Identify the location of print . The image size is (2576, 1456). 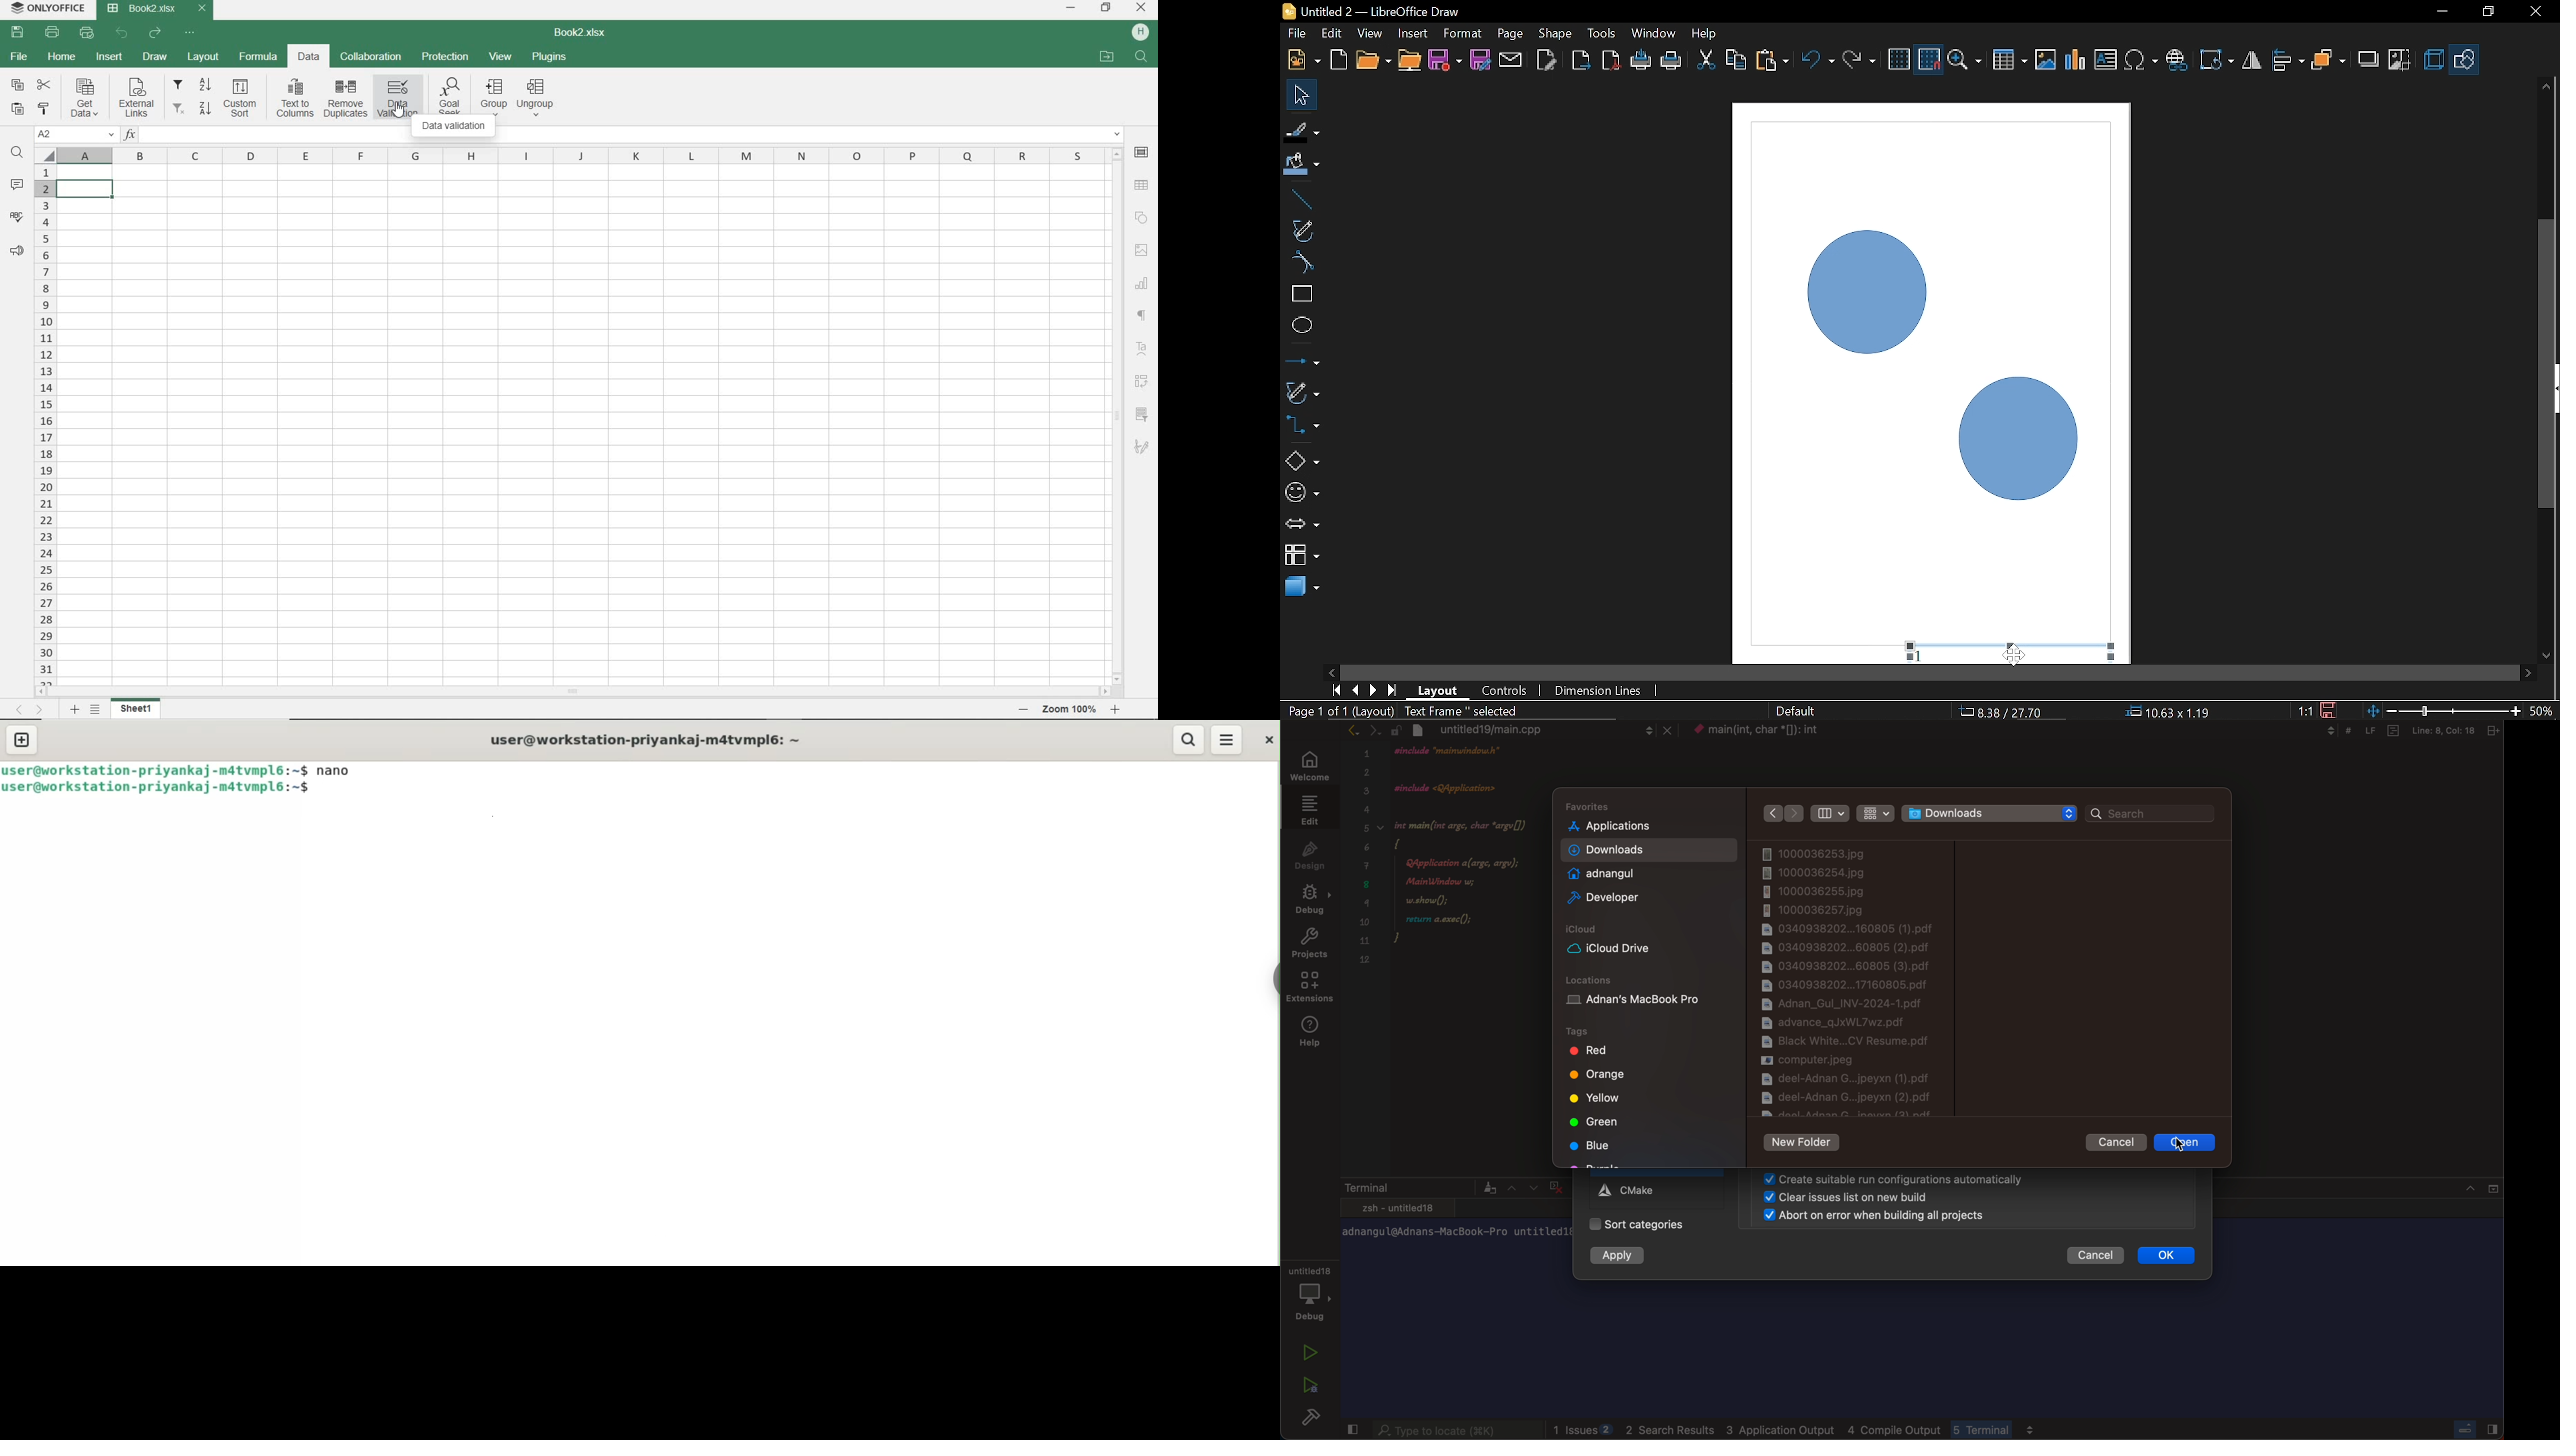
(1642, 61).